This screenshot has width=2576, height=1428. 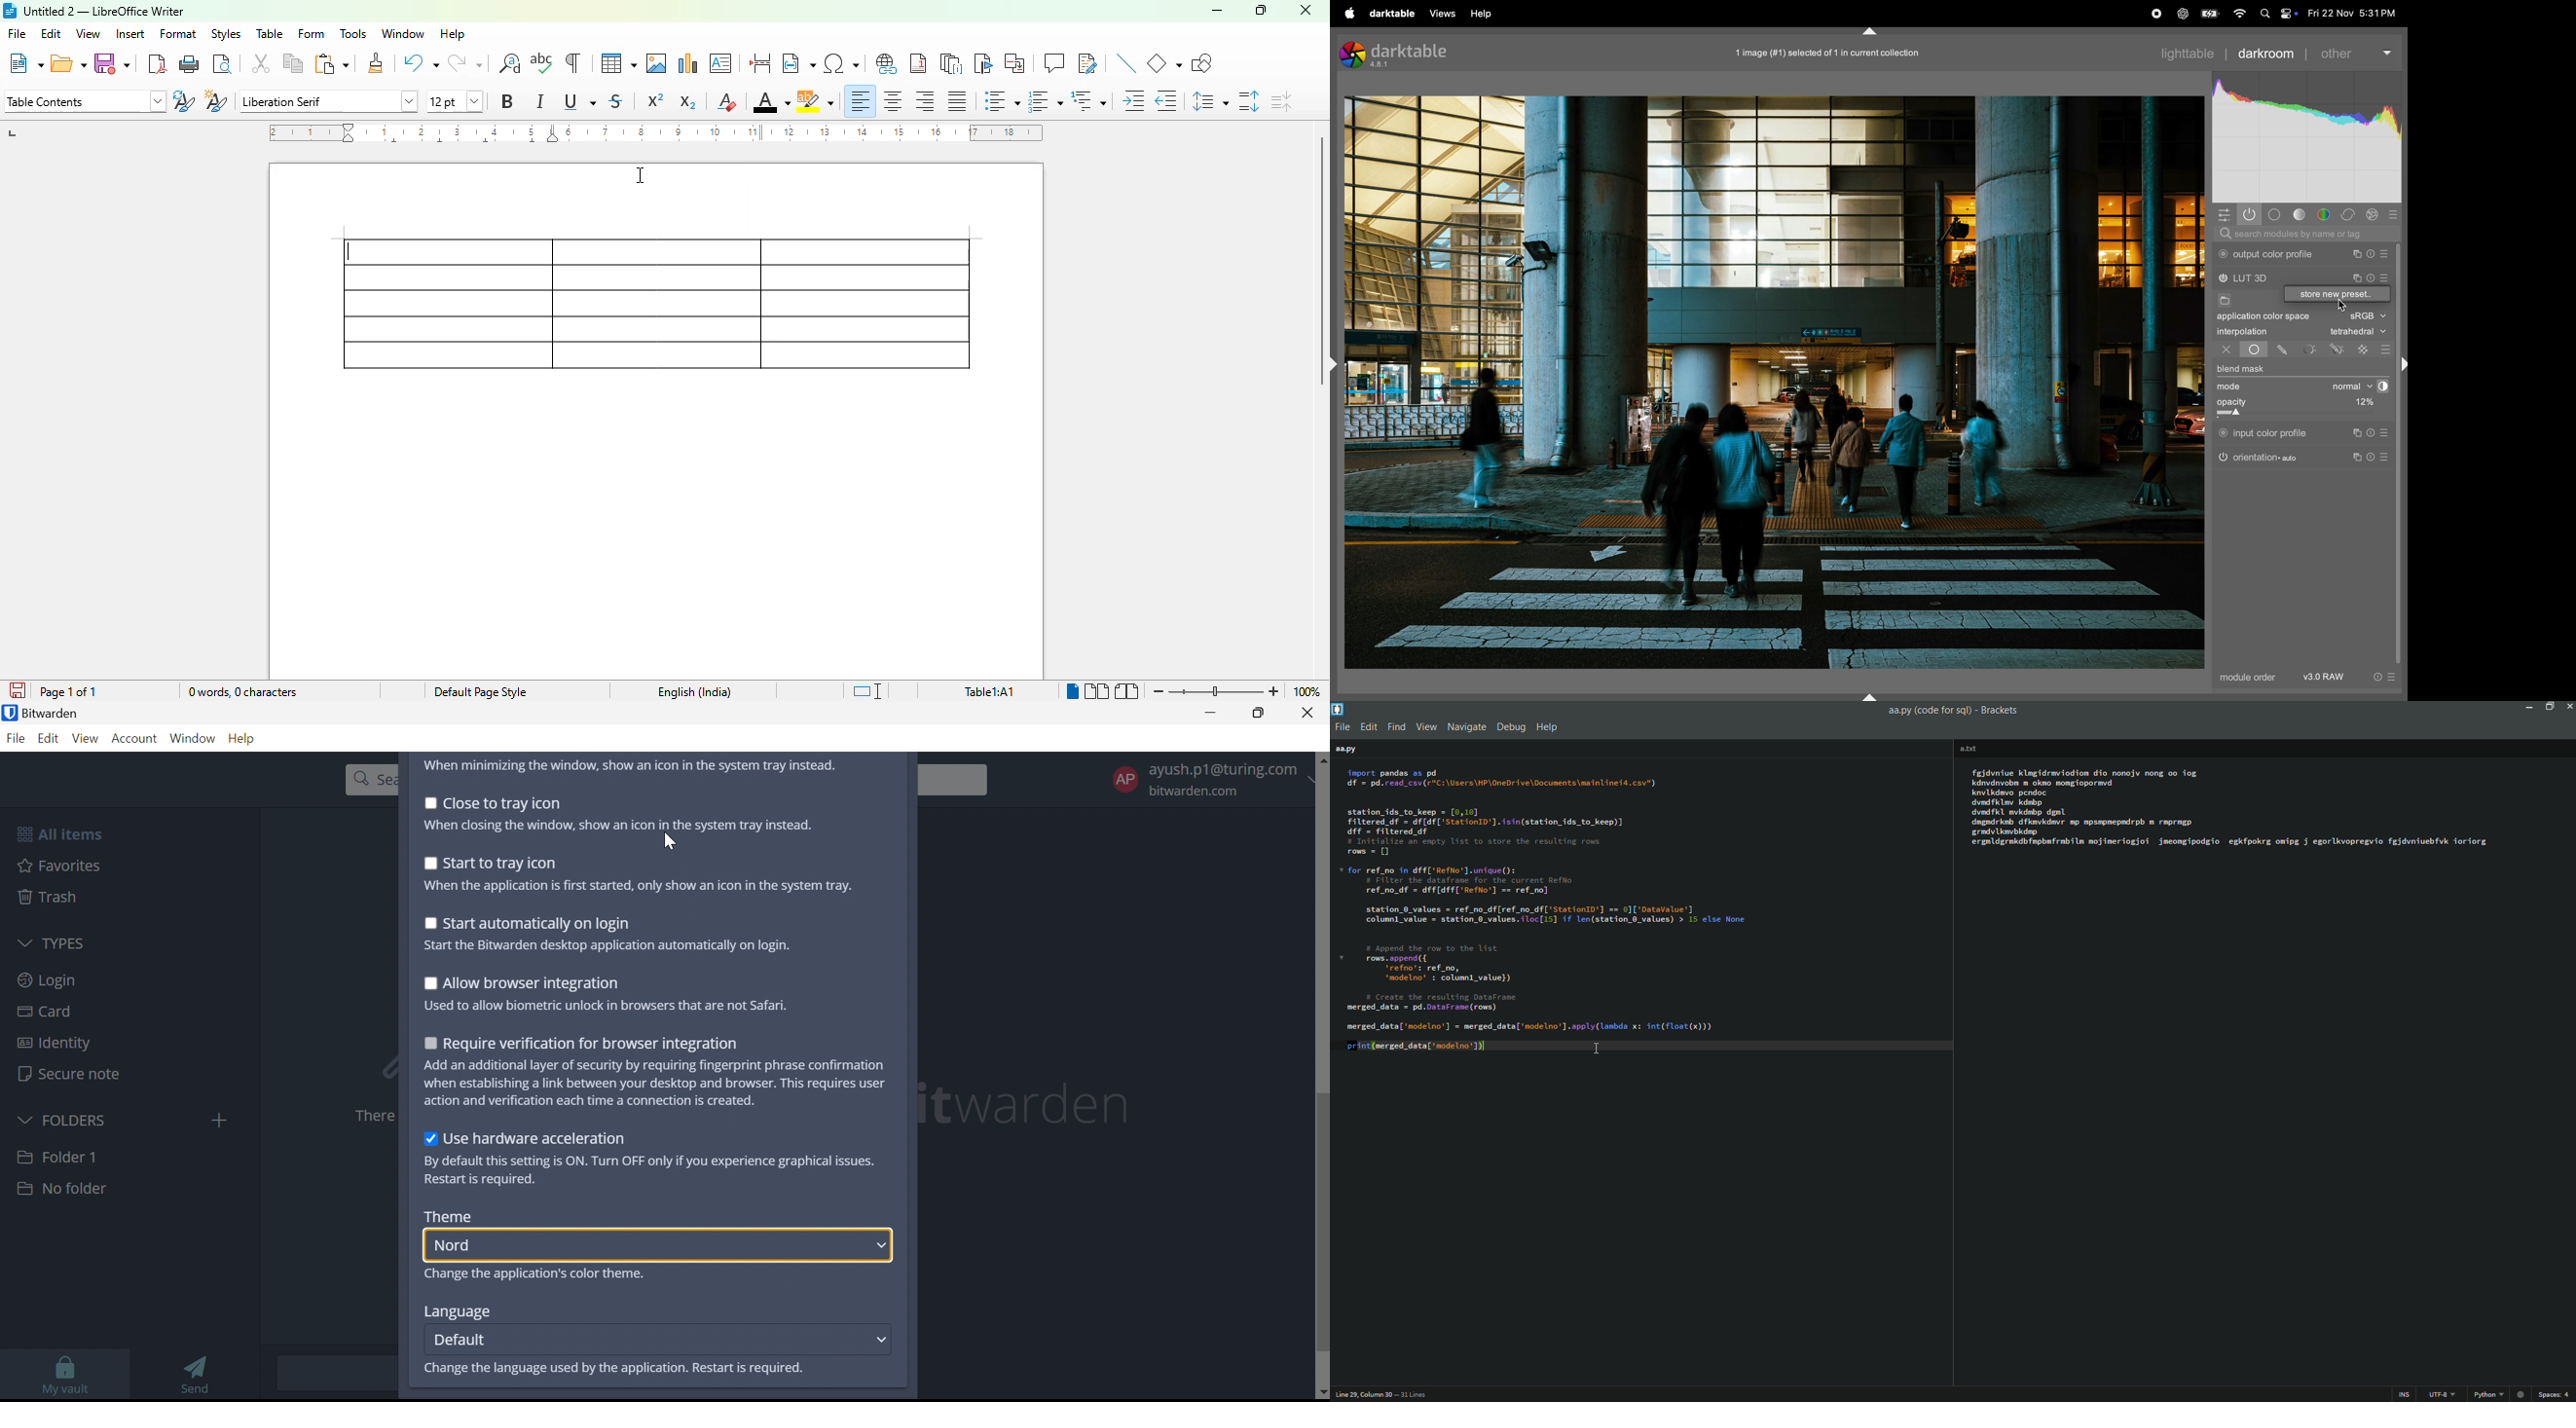 What do you see at coordinates (2236, 809) in the screenshot?
I see `code editor` at bounding box center [2236, 809].